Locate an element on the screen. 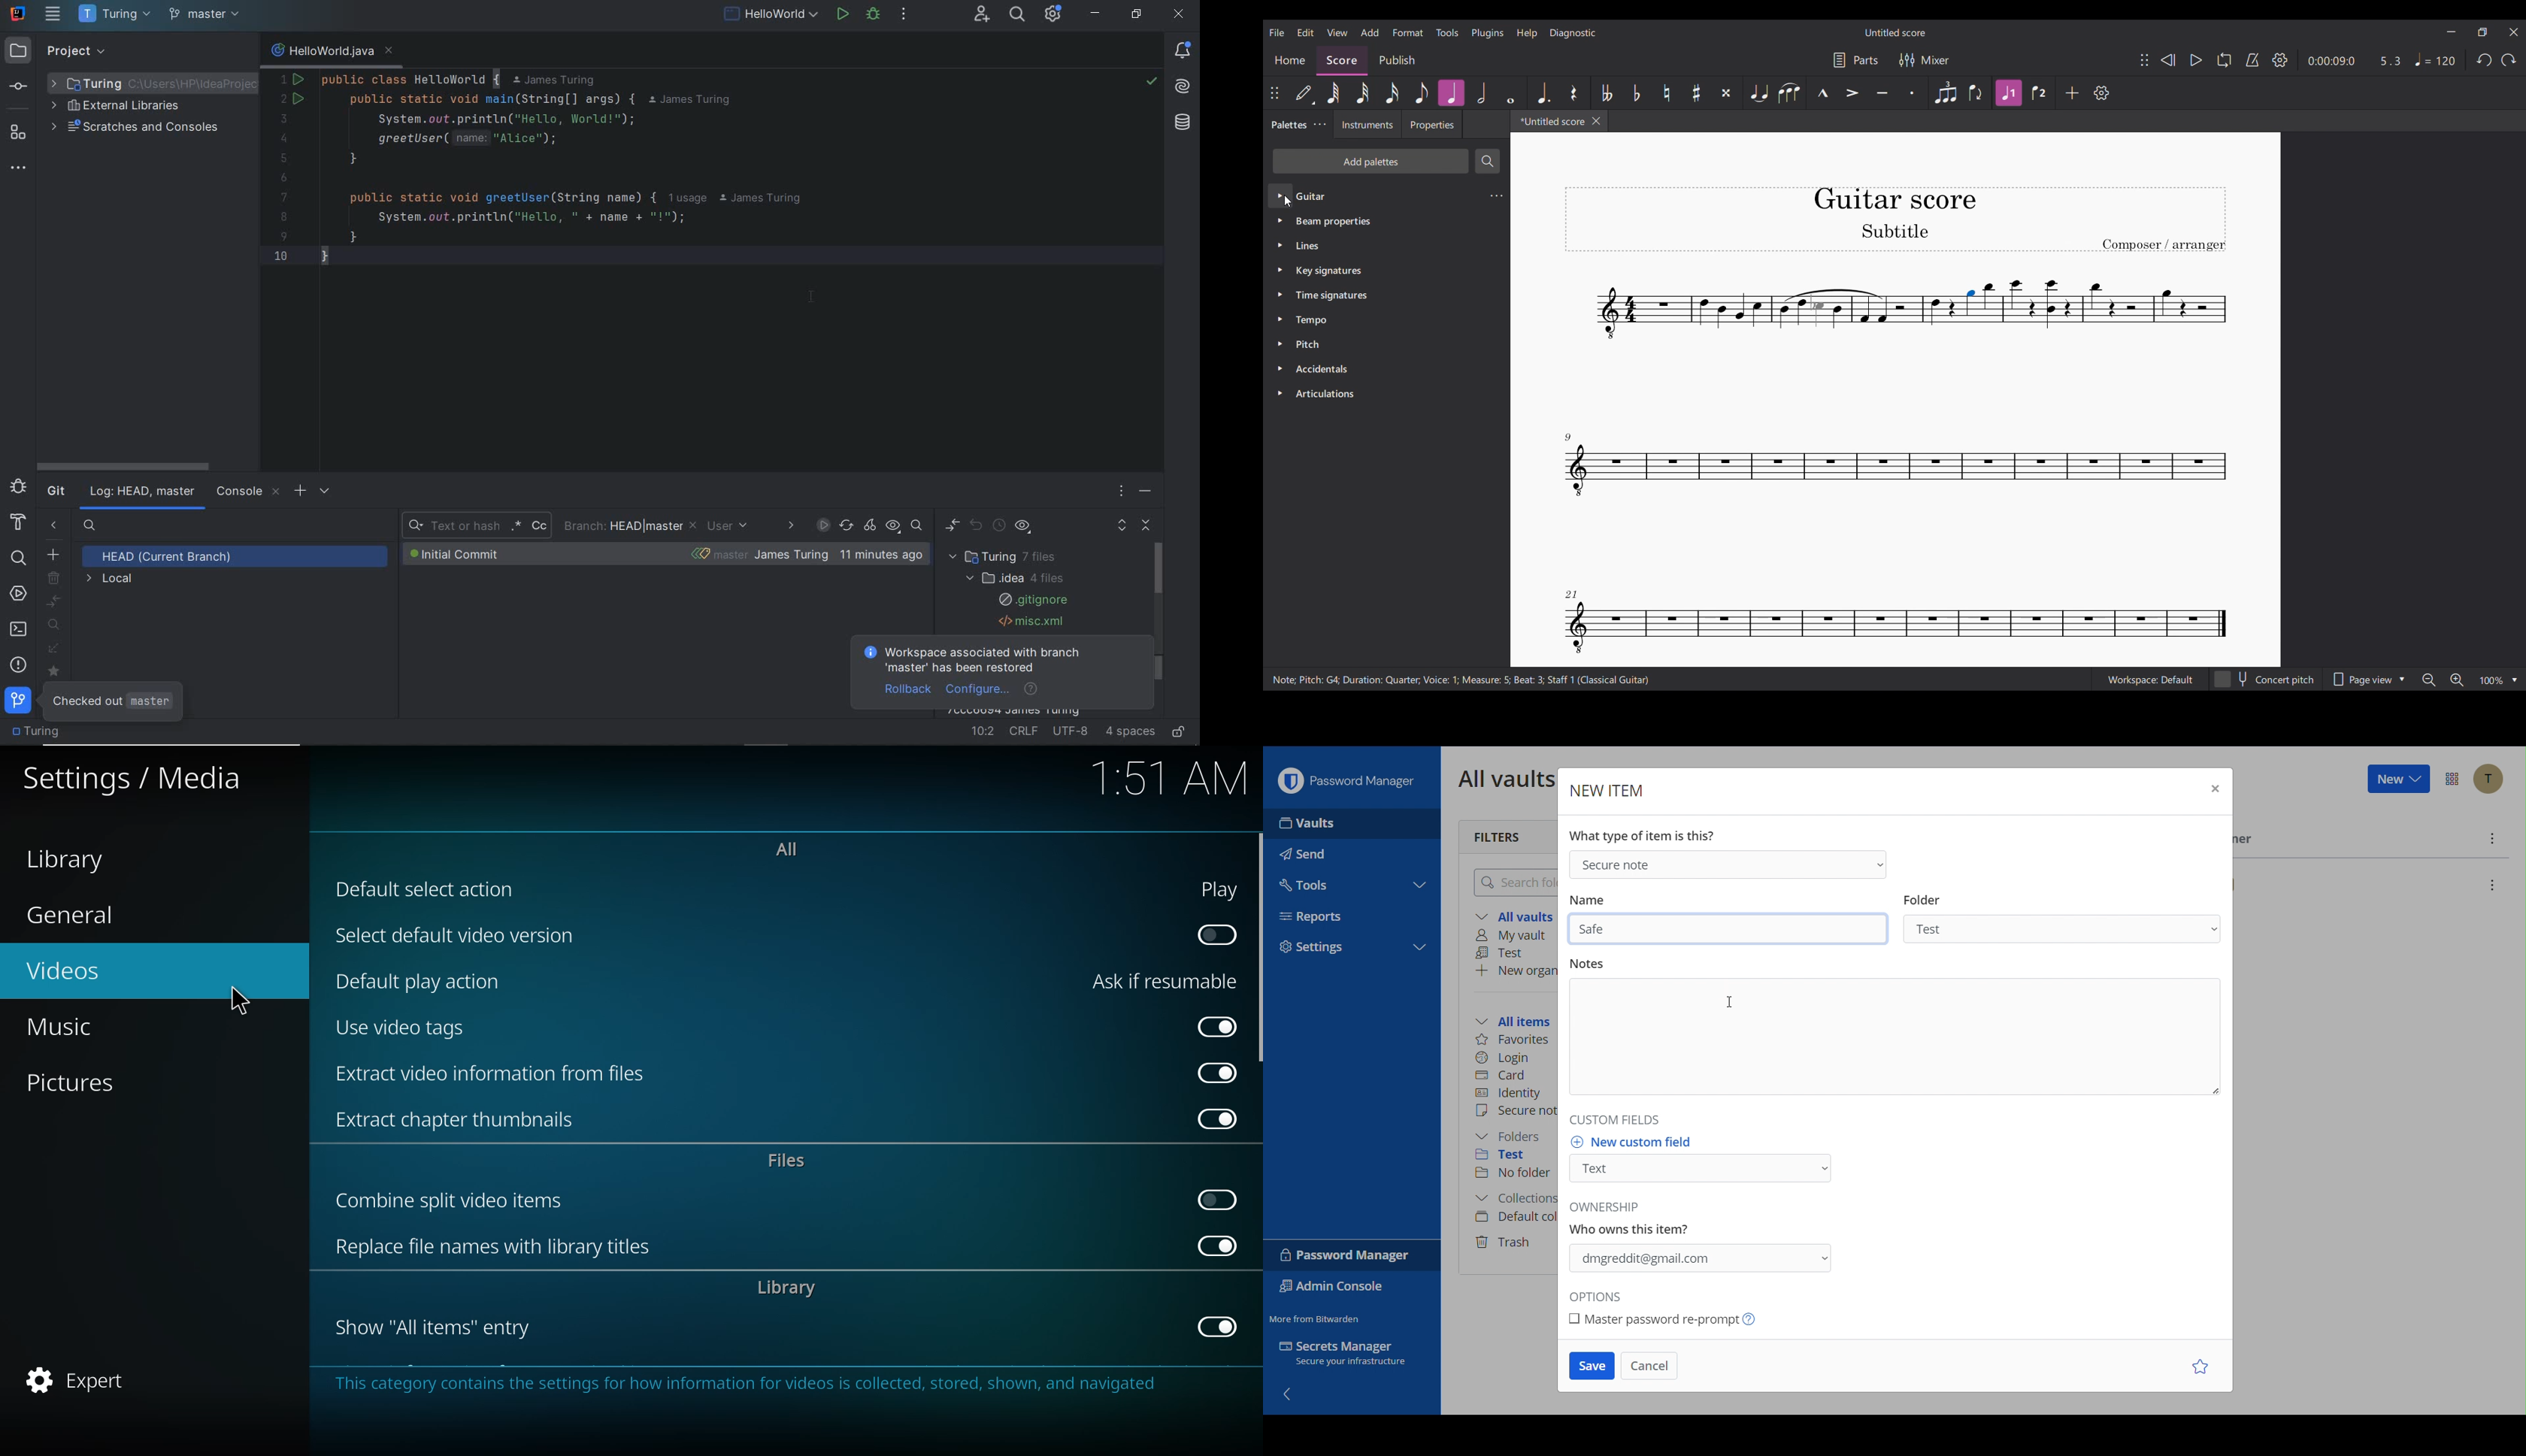 This screenshot has width=2548, height=1456. 4 is located at coordinates (284, 139).